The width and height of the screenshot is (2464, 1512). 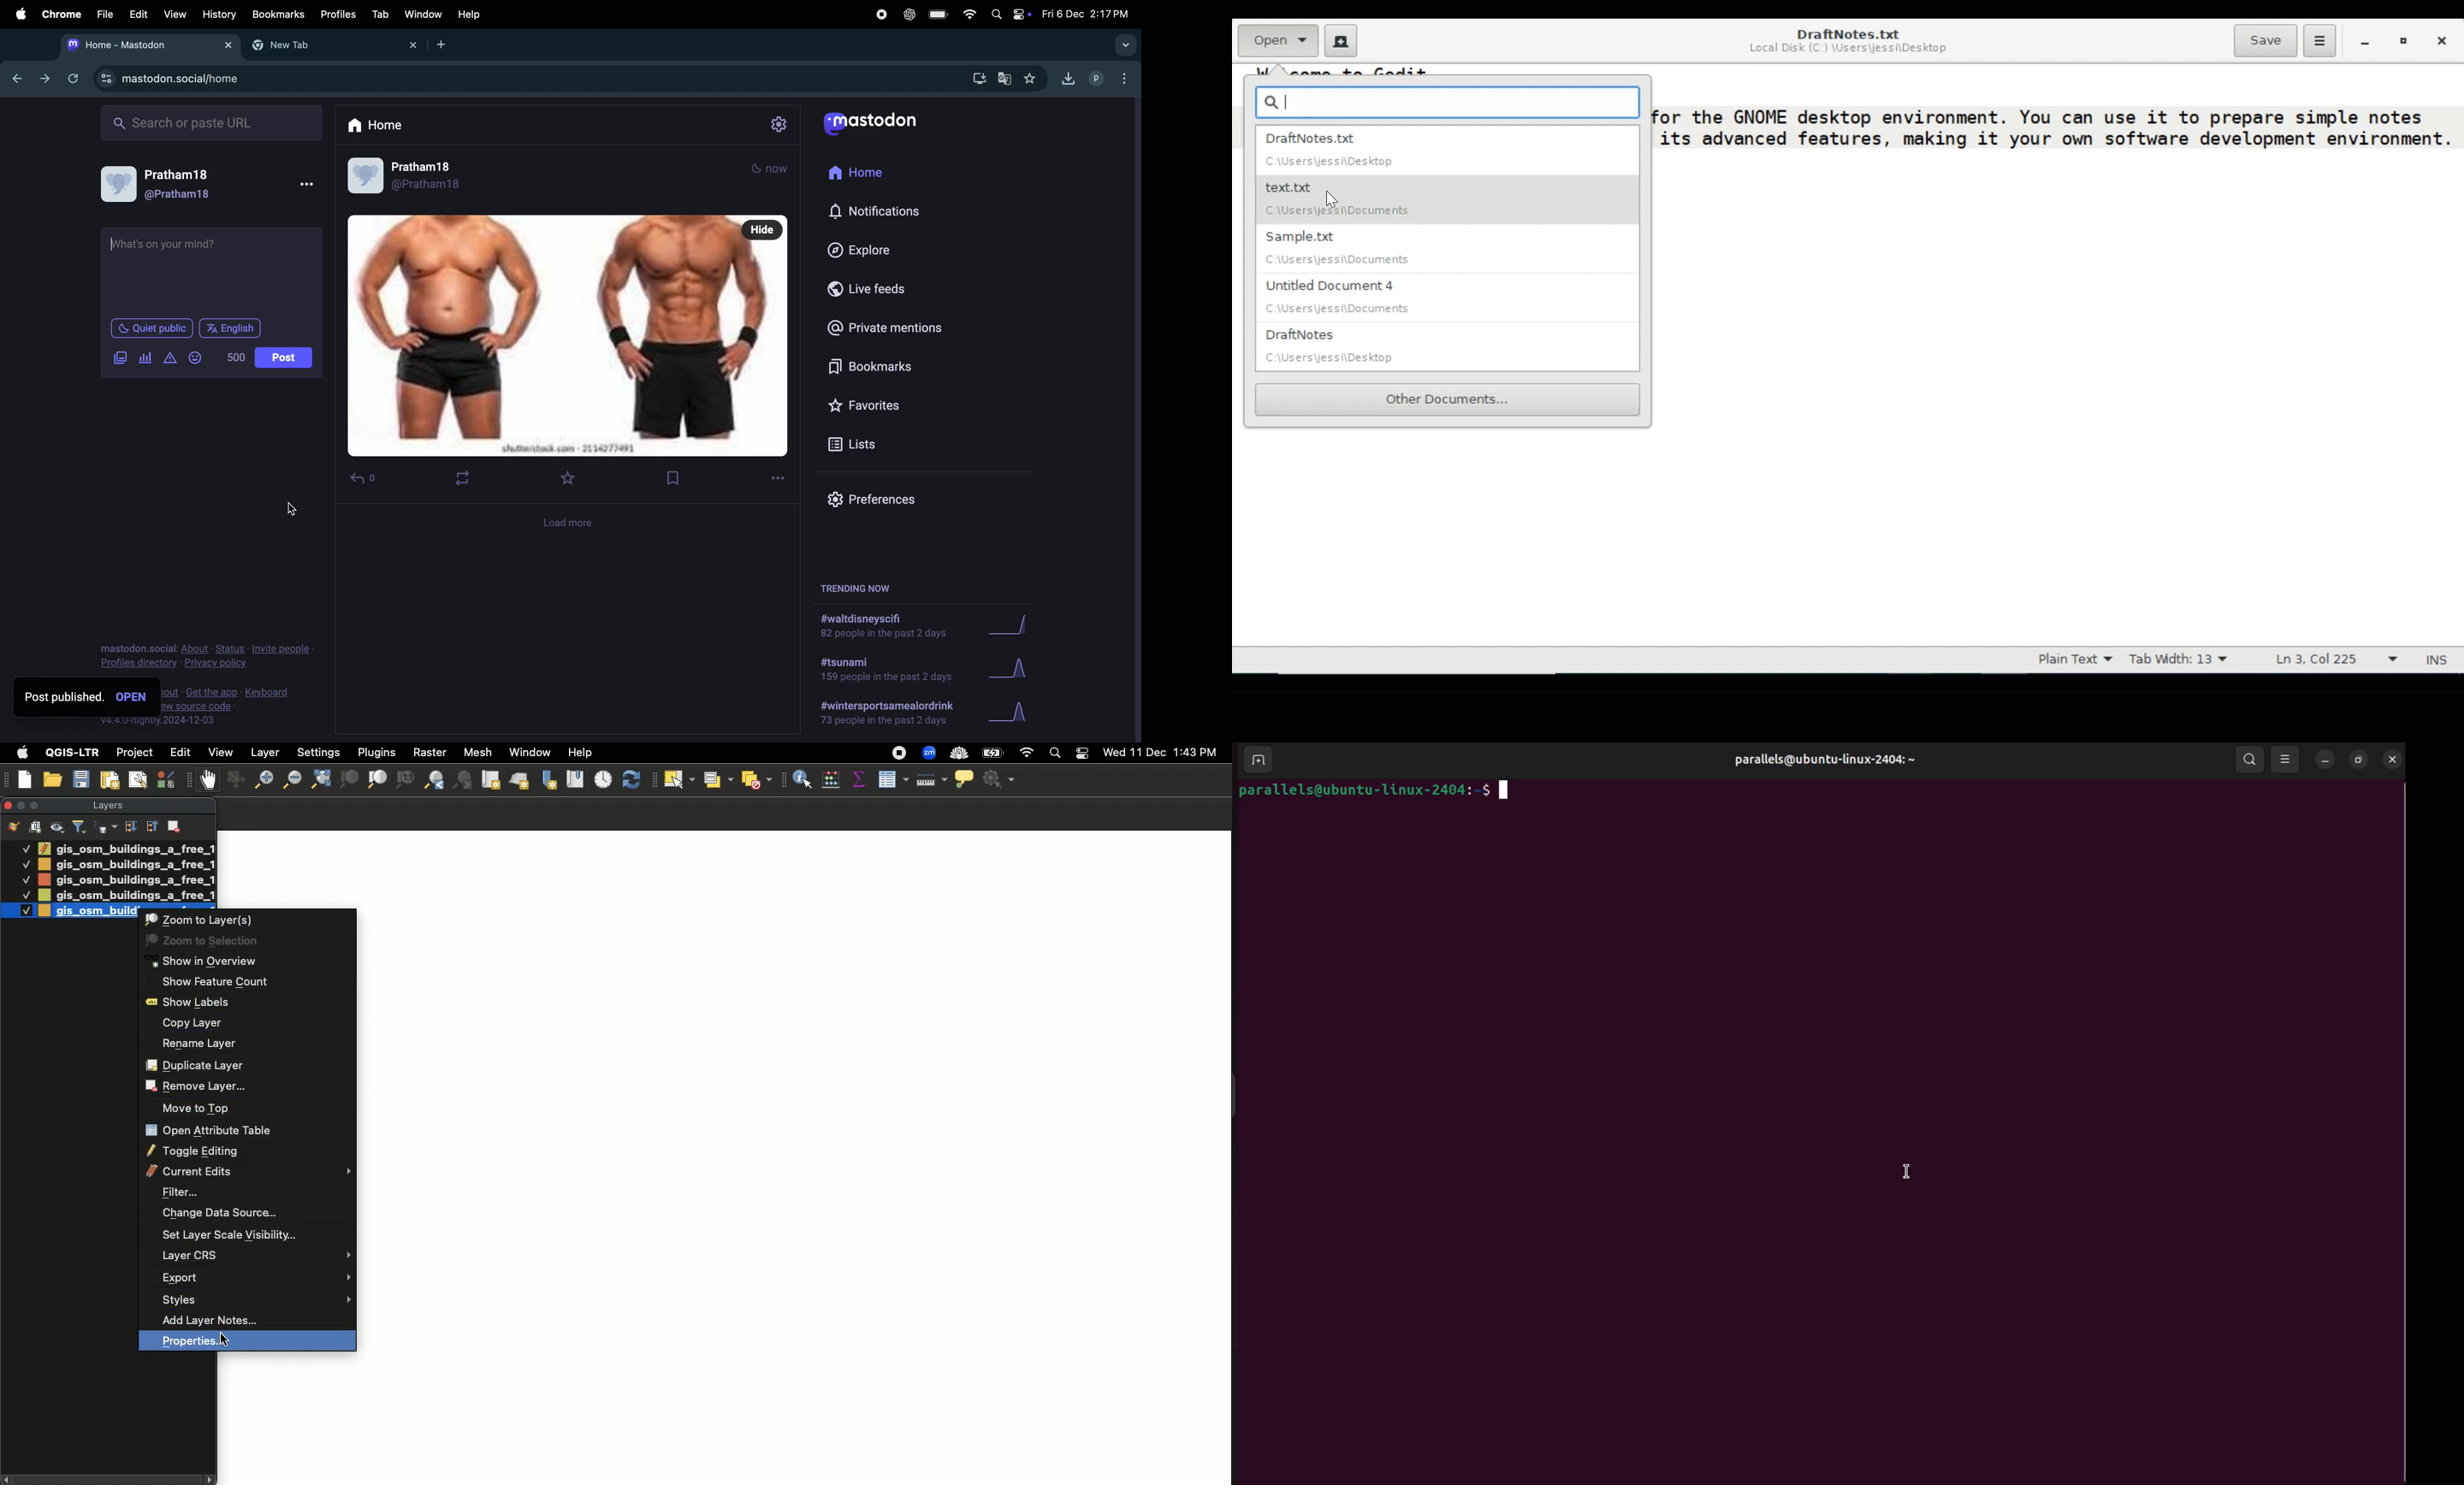 I want to click on profiles, so click(x=338, y=14).